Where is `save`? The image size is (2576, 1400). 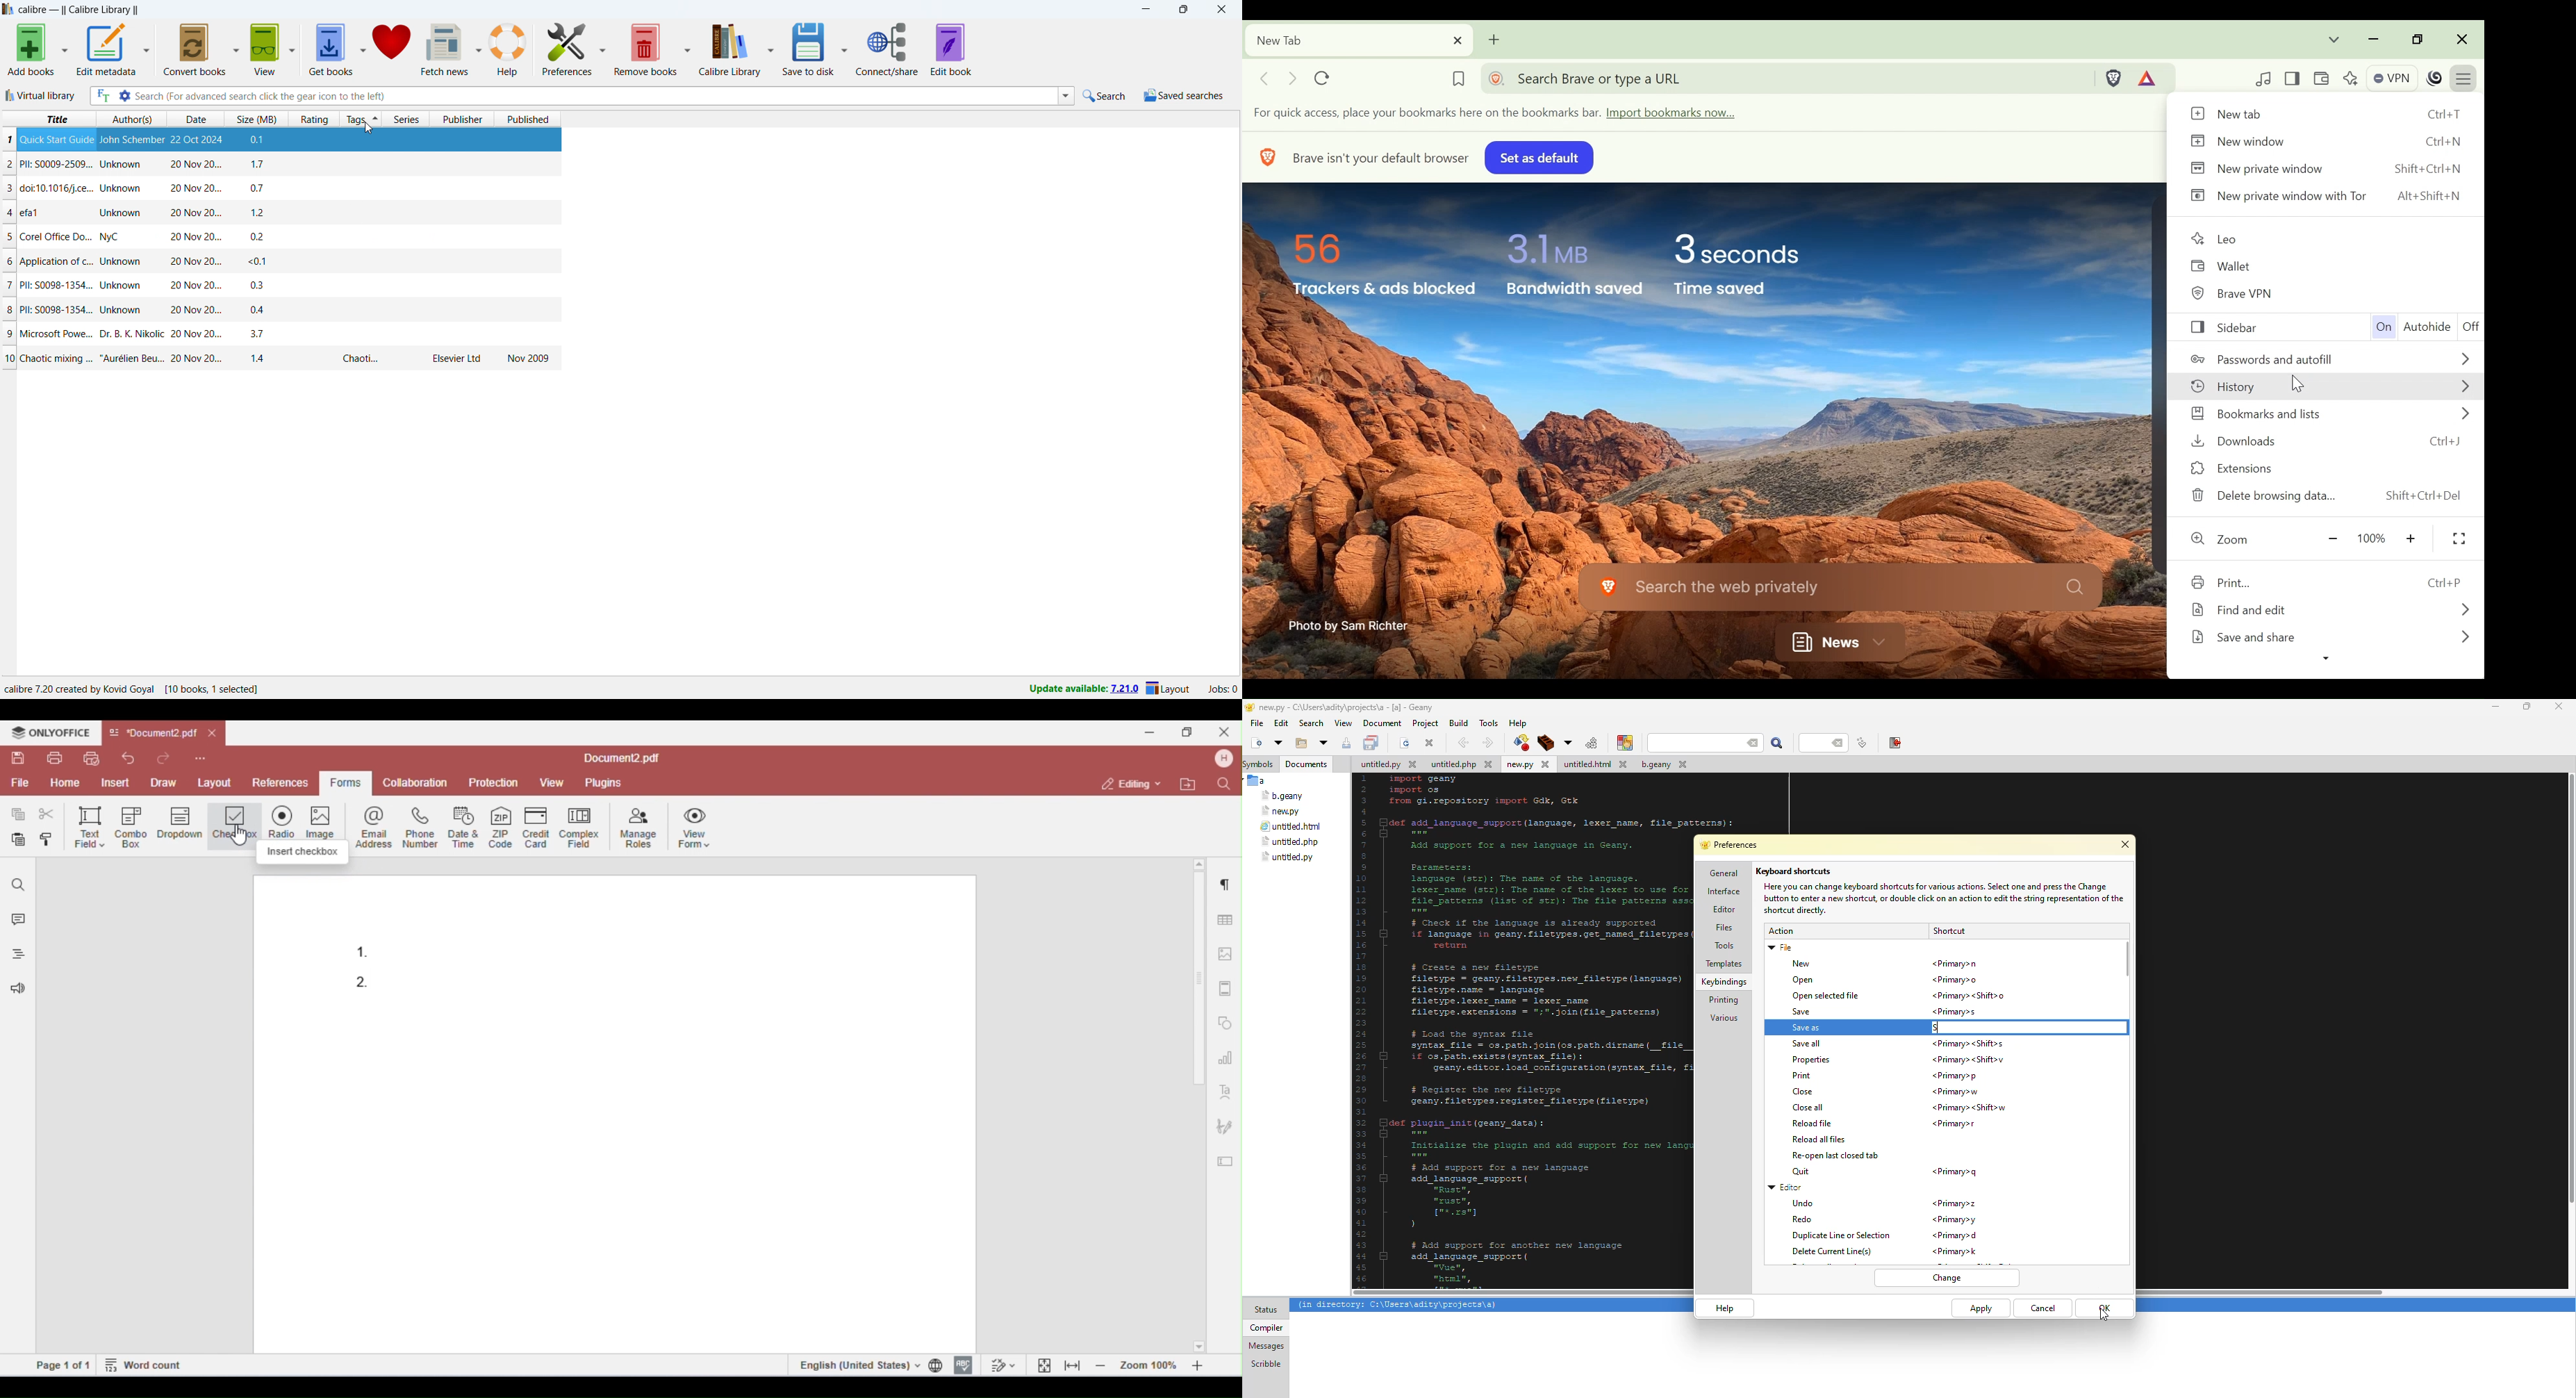 save is located at coordinates (1801, 1012).